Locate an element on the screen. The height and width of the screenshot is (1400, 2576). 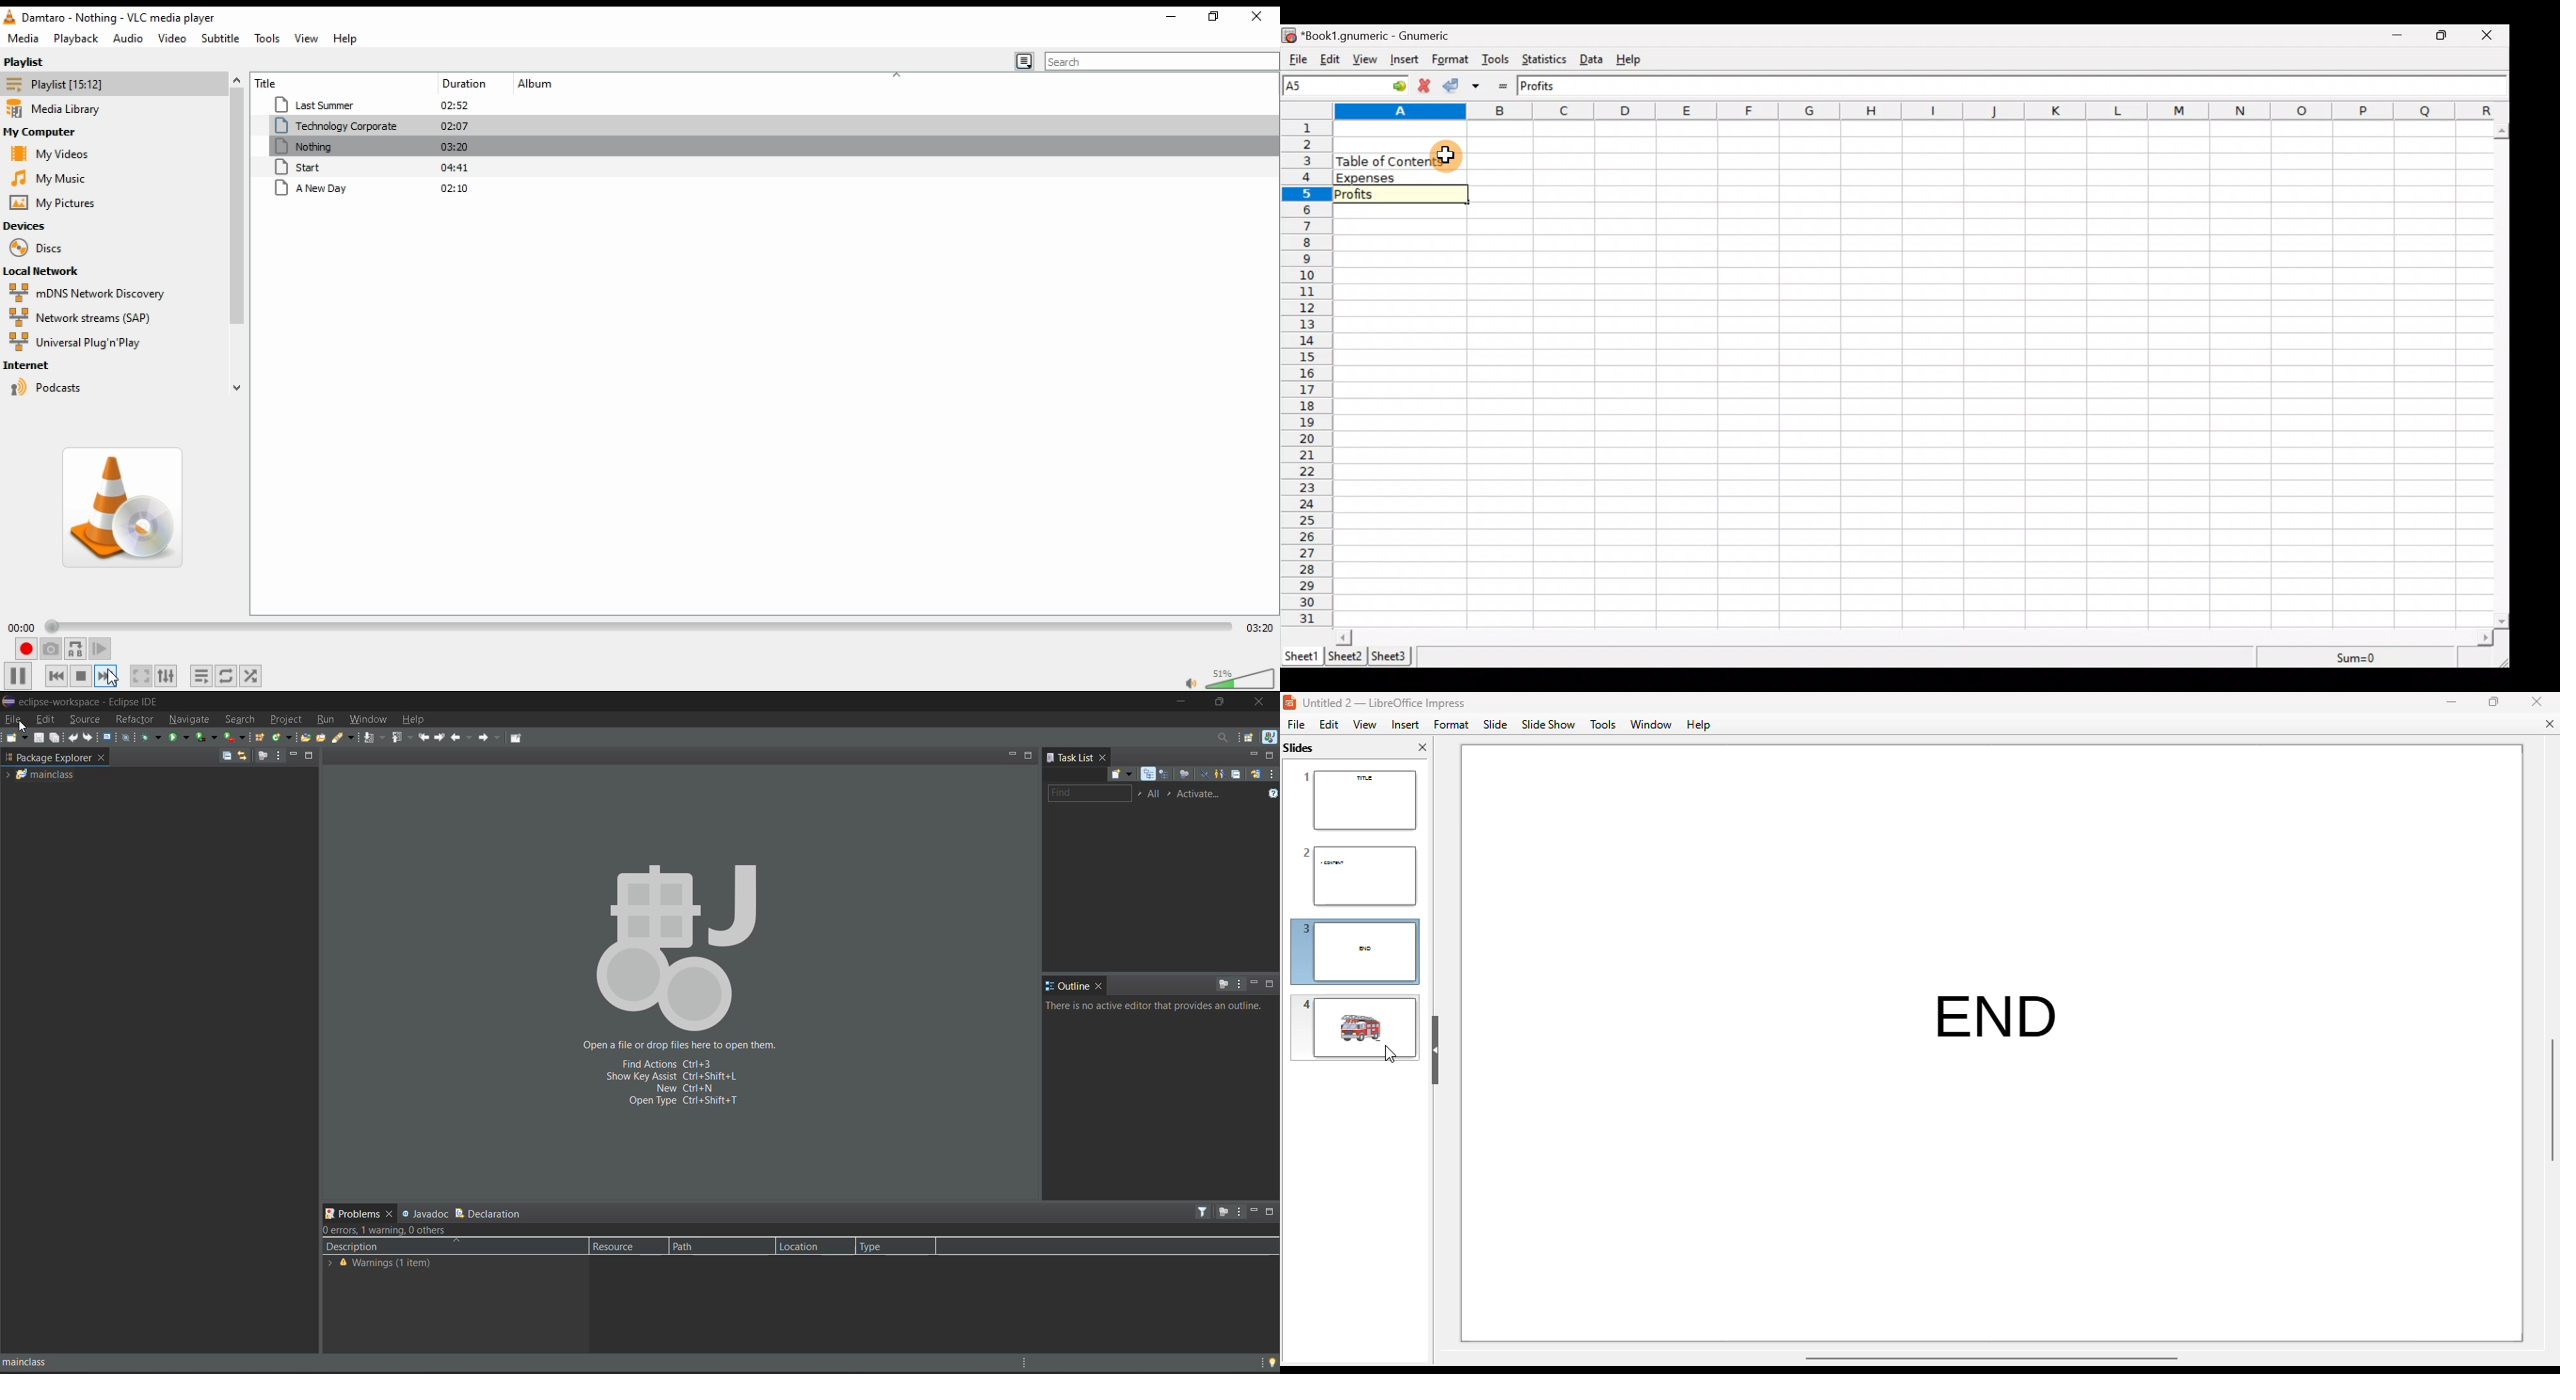
Help is located at coordinates (1635, 60).